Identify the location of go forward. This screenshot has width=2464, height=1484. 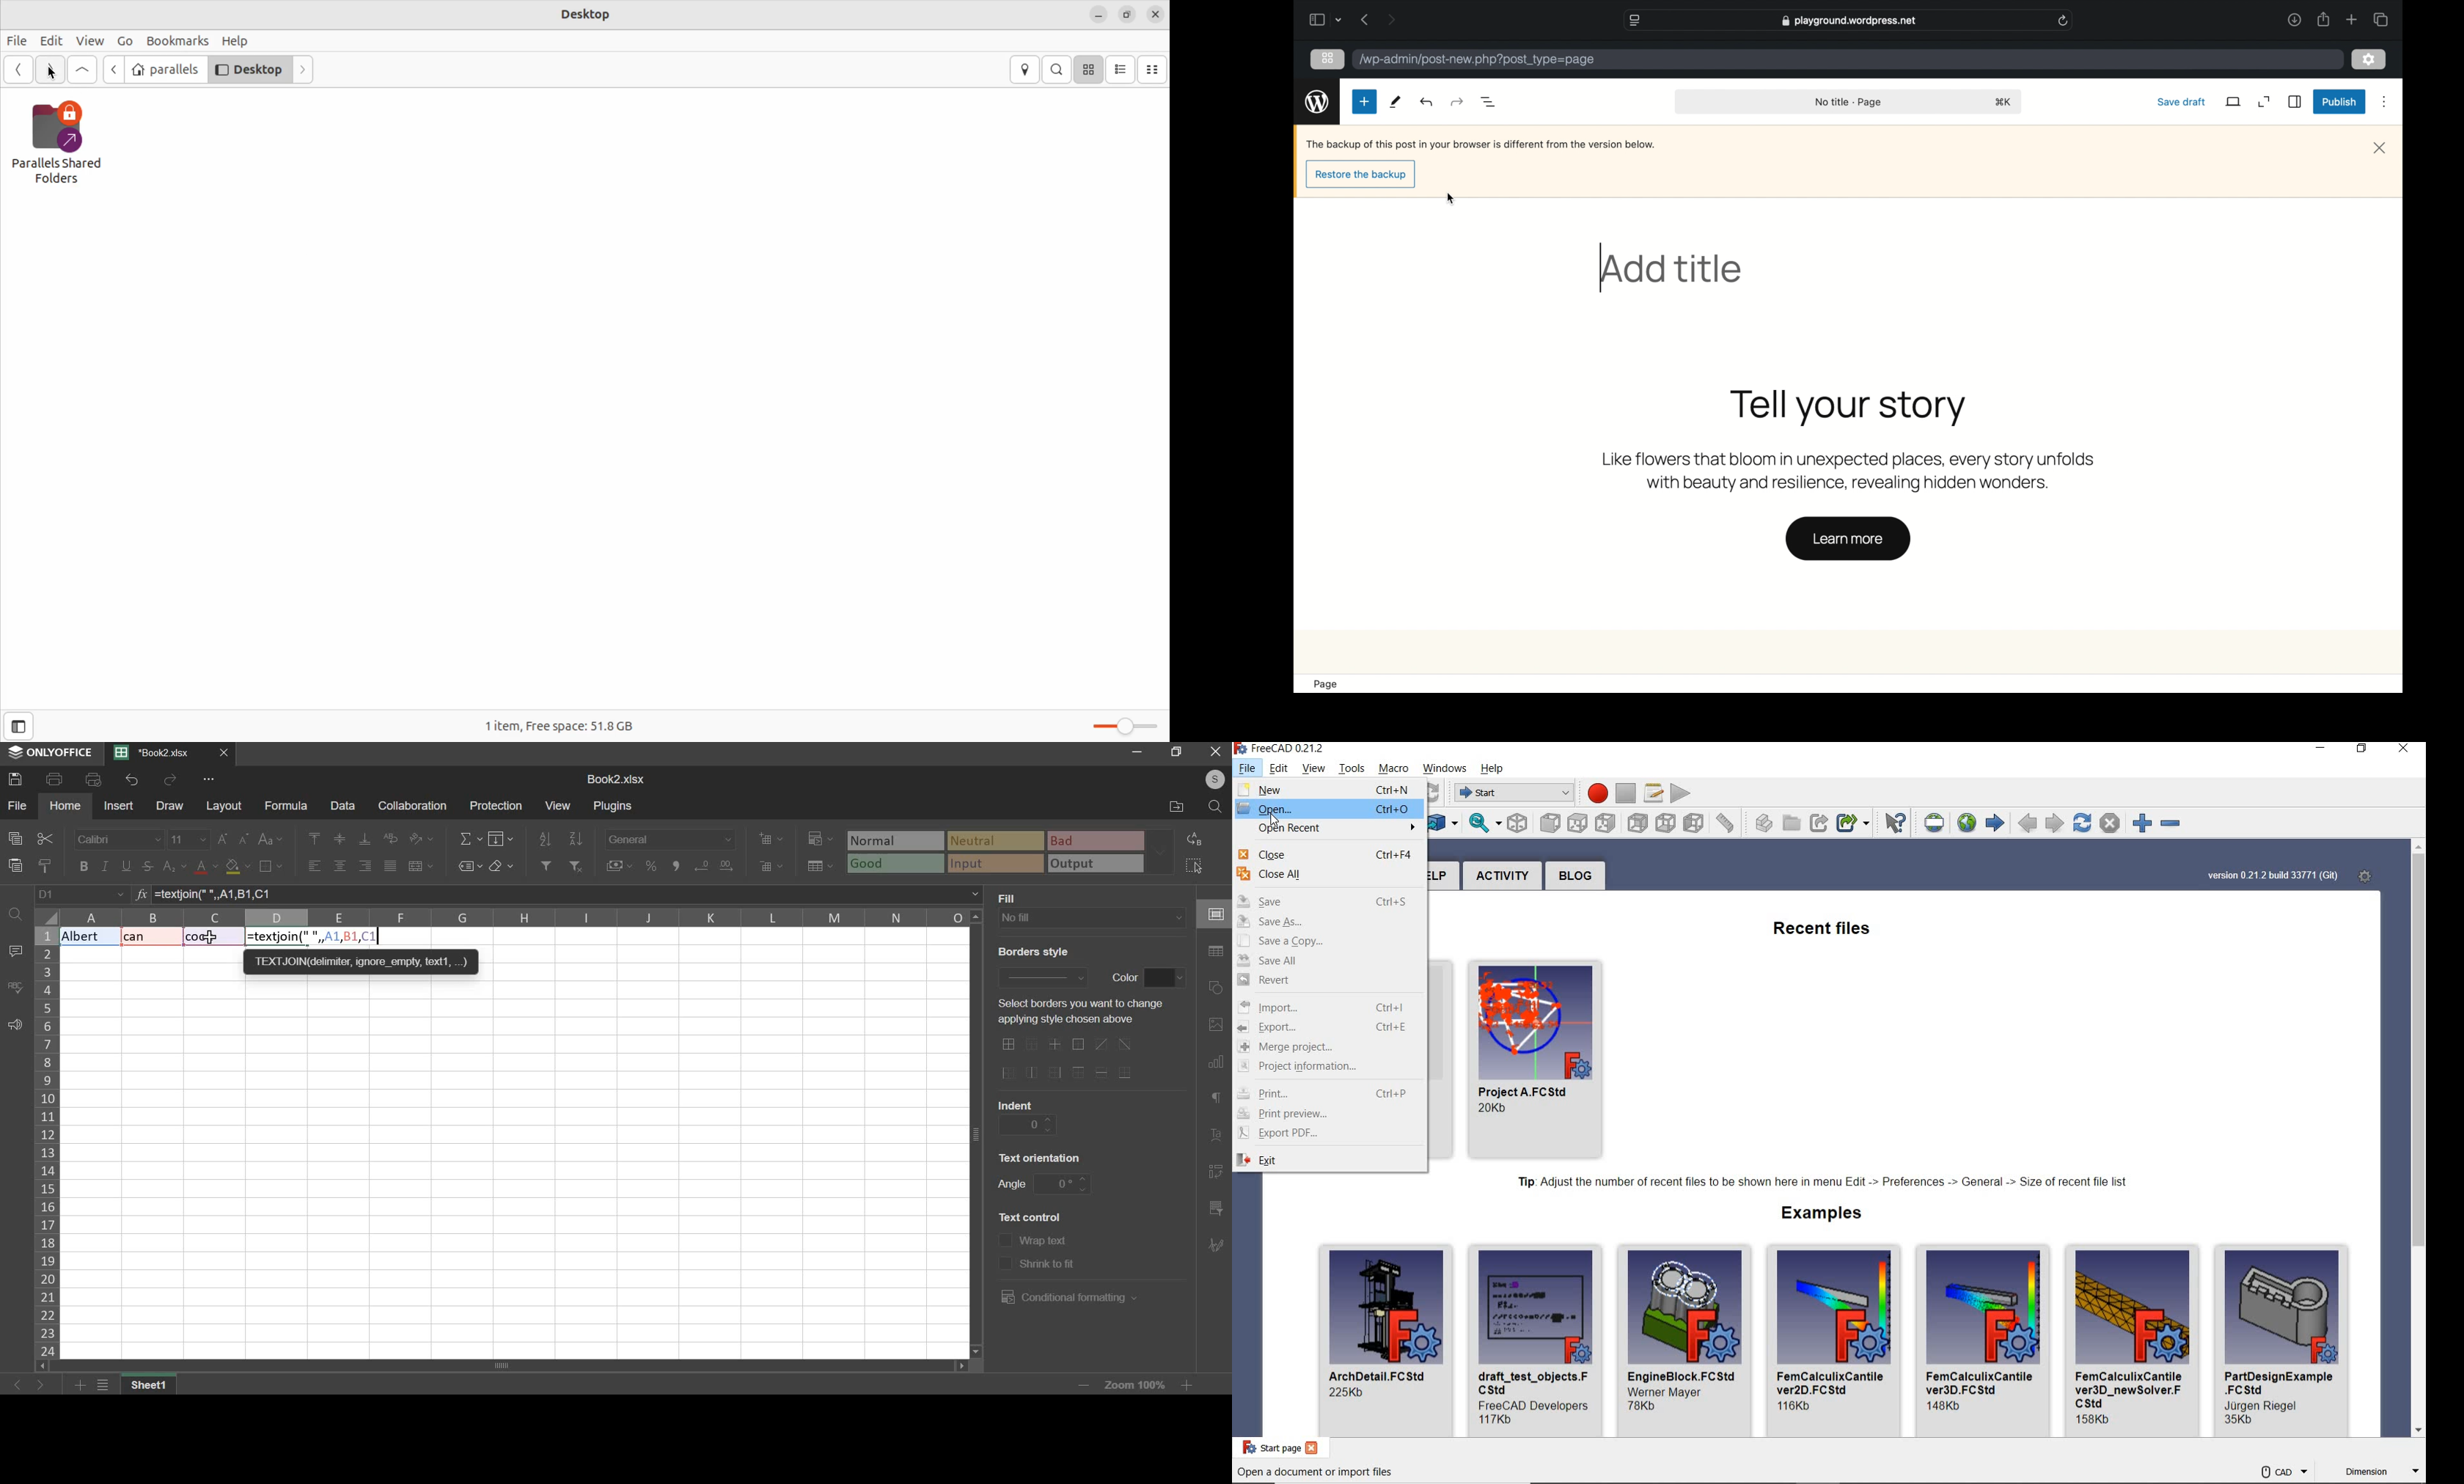
(50, 1385).